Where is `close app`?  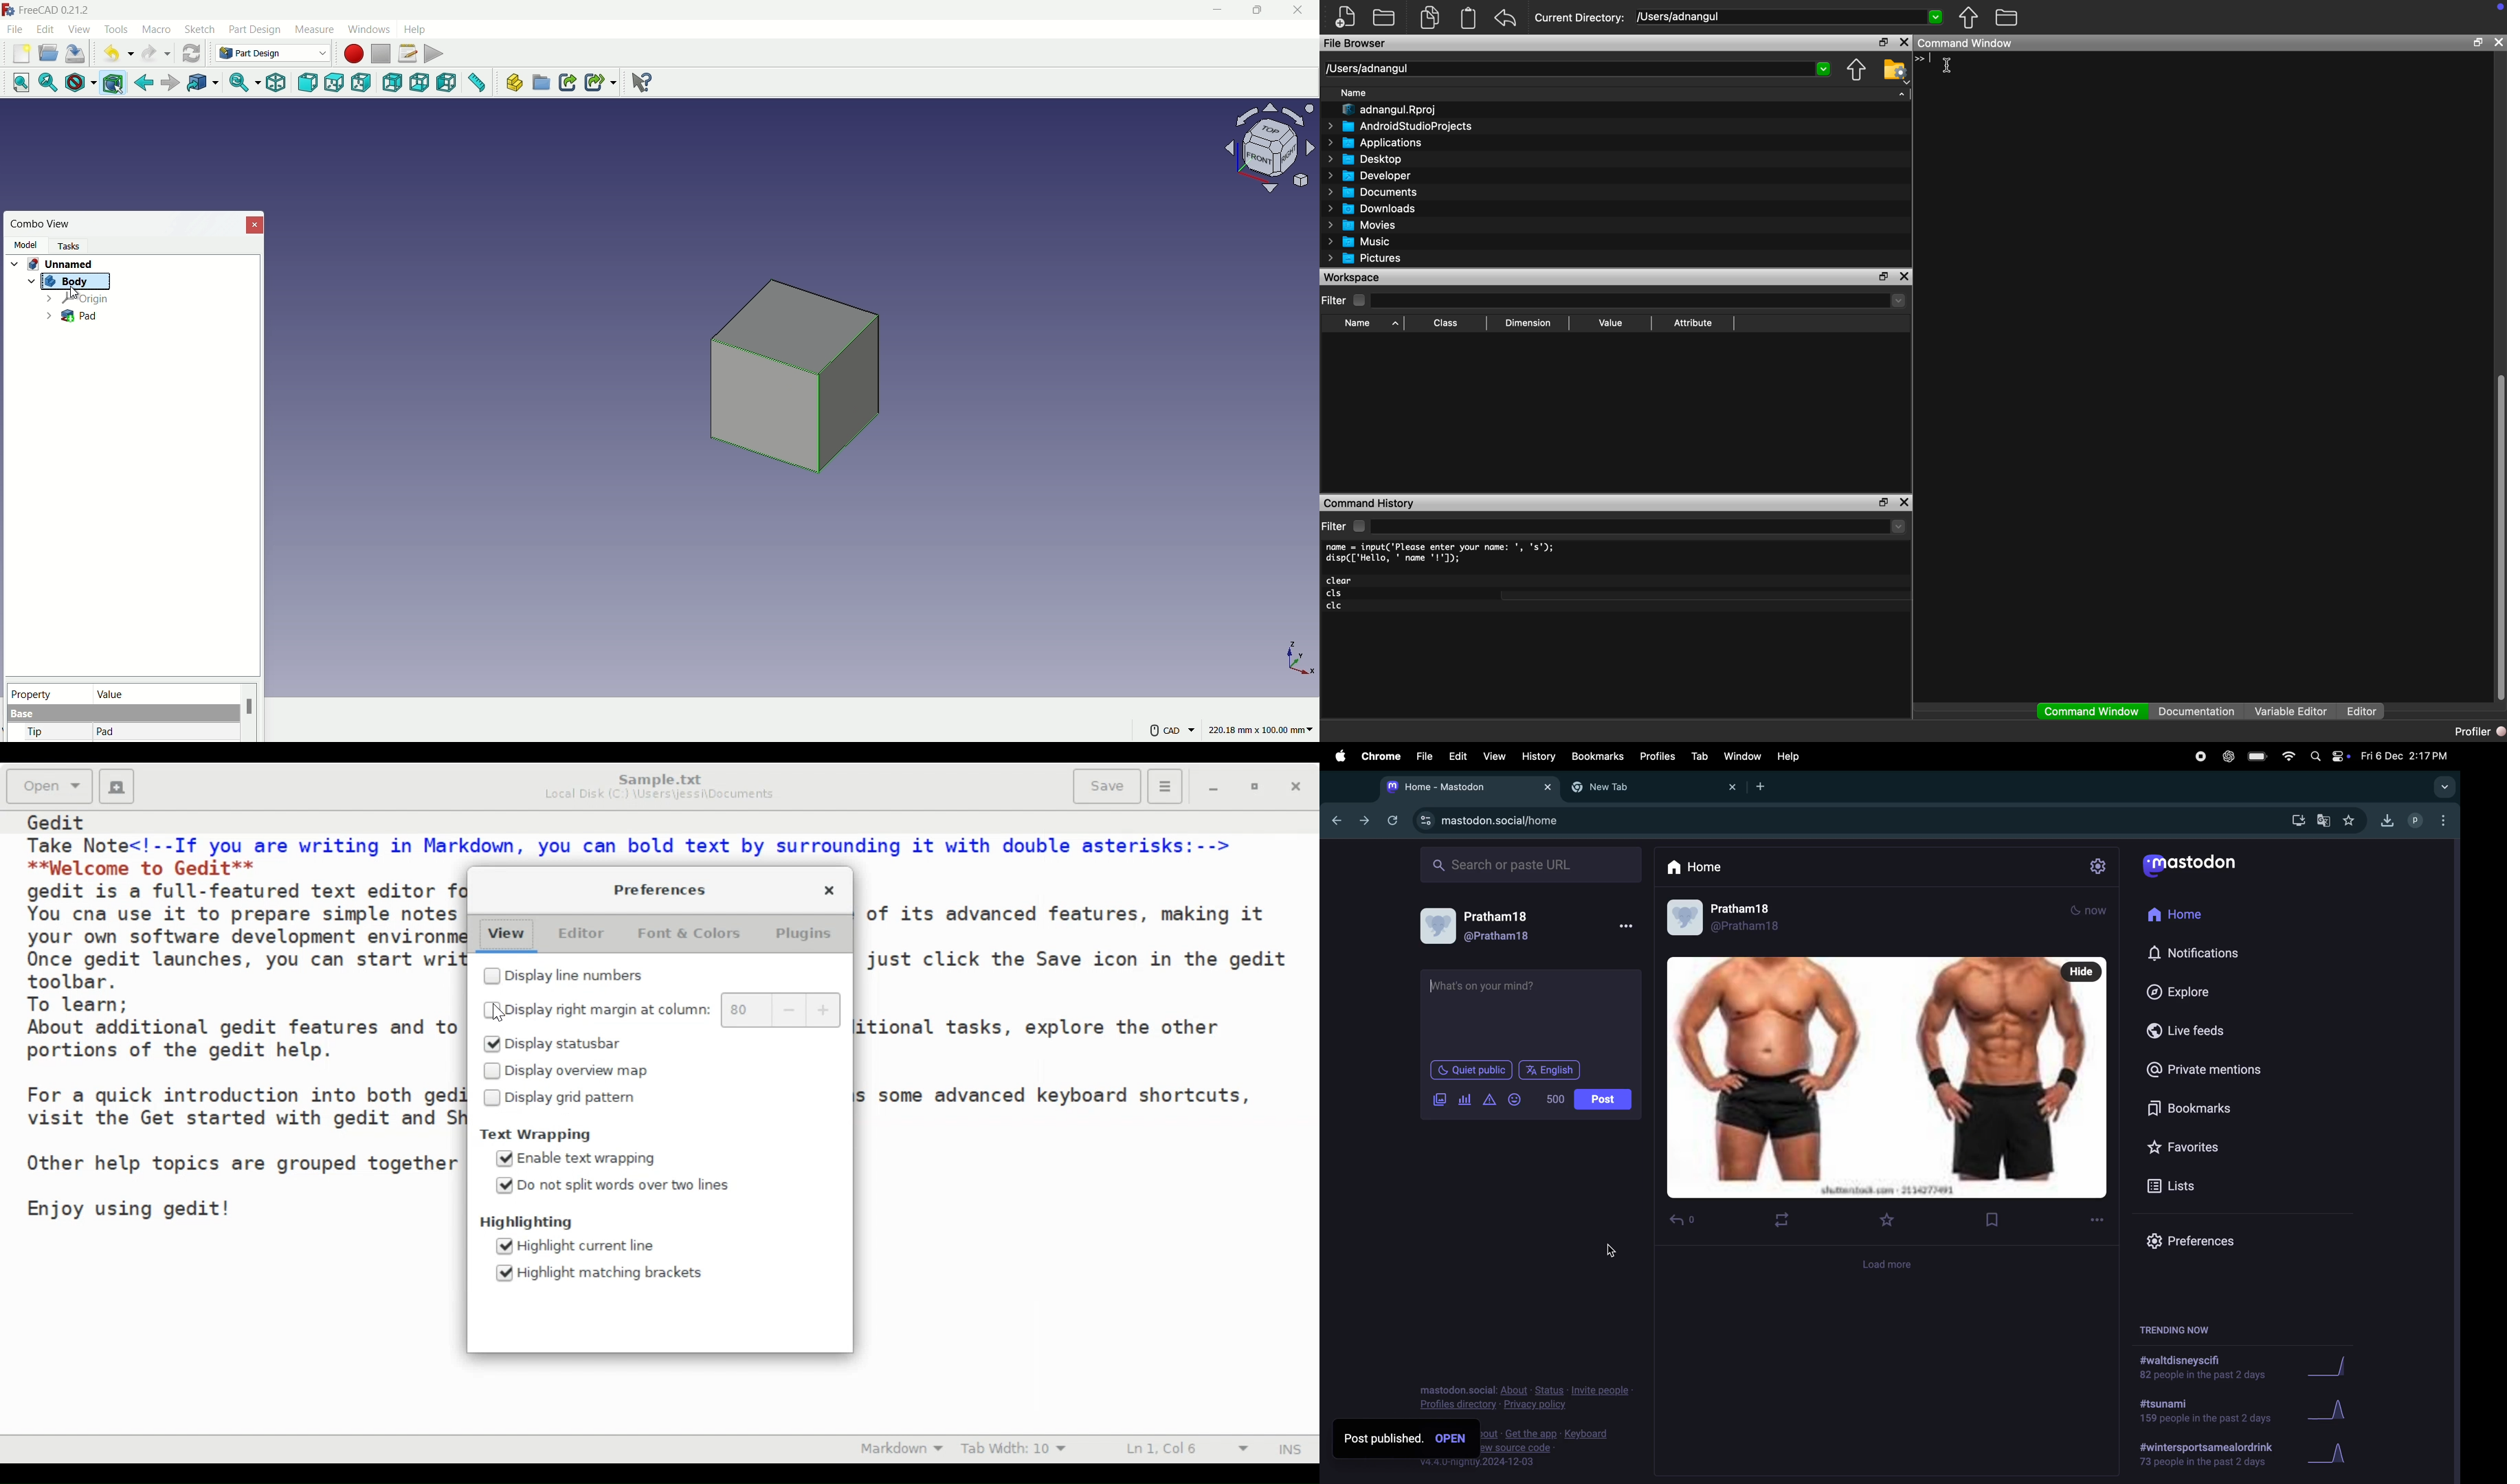
close app is located at coordinates (1299, 10).